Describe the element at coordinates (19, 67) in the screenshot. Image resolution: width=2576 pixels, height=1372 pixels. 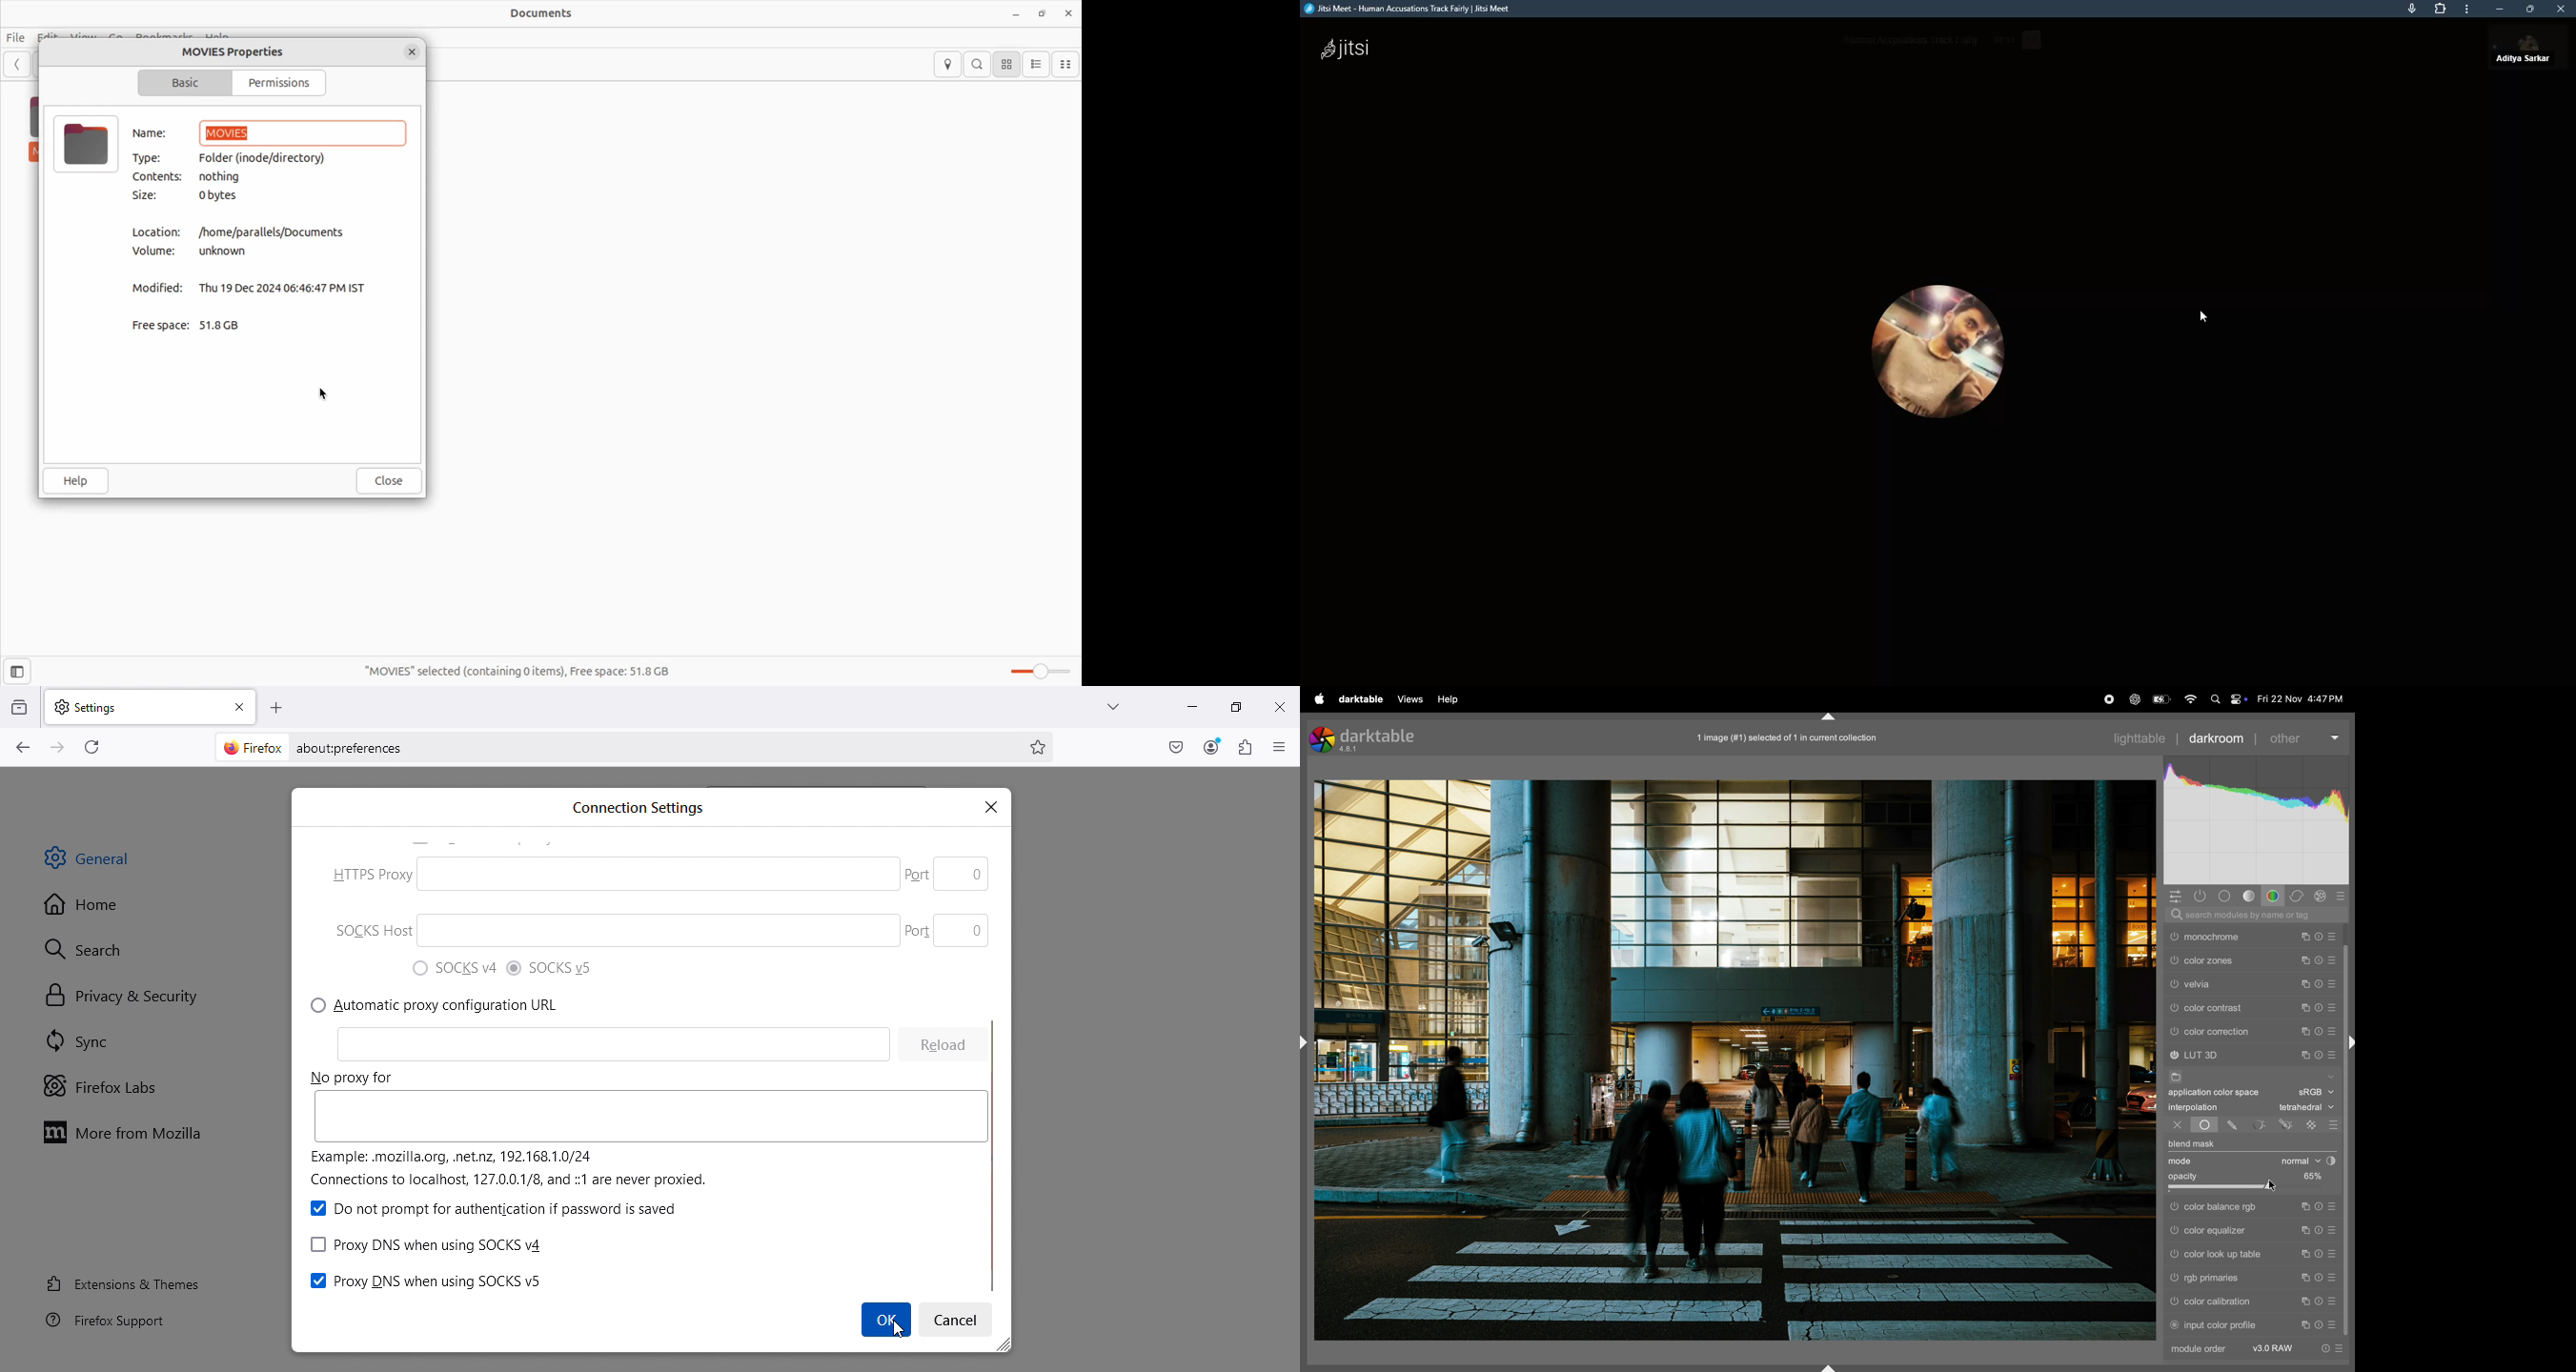
I see `Previous` at that location.